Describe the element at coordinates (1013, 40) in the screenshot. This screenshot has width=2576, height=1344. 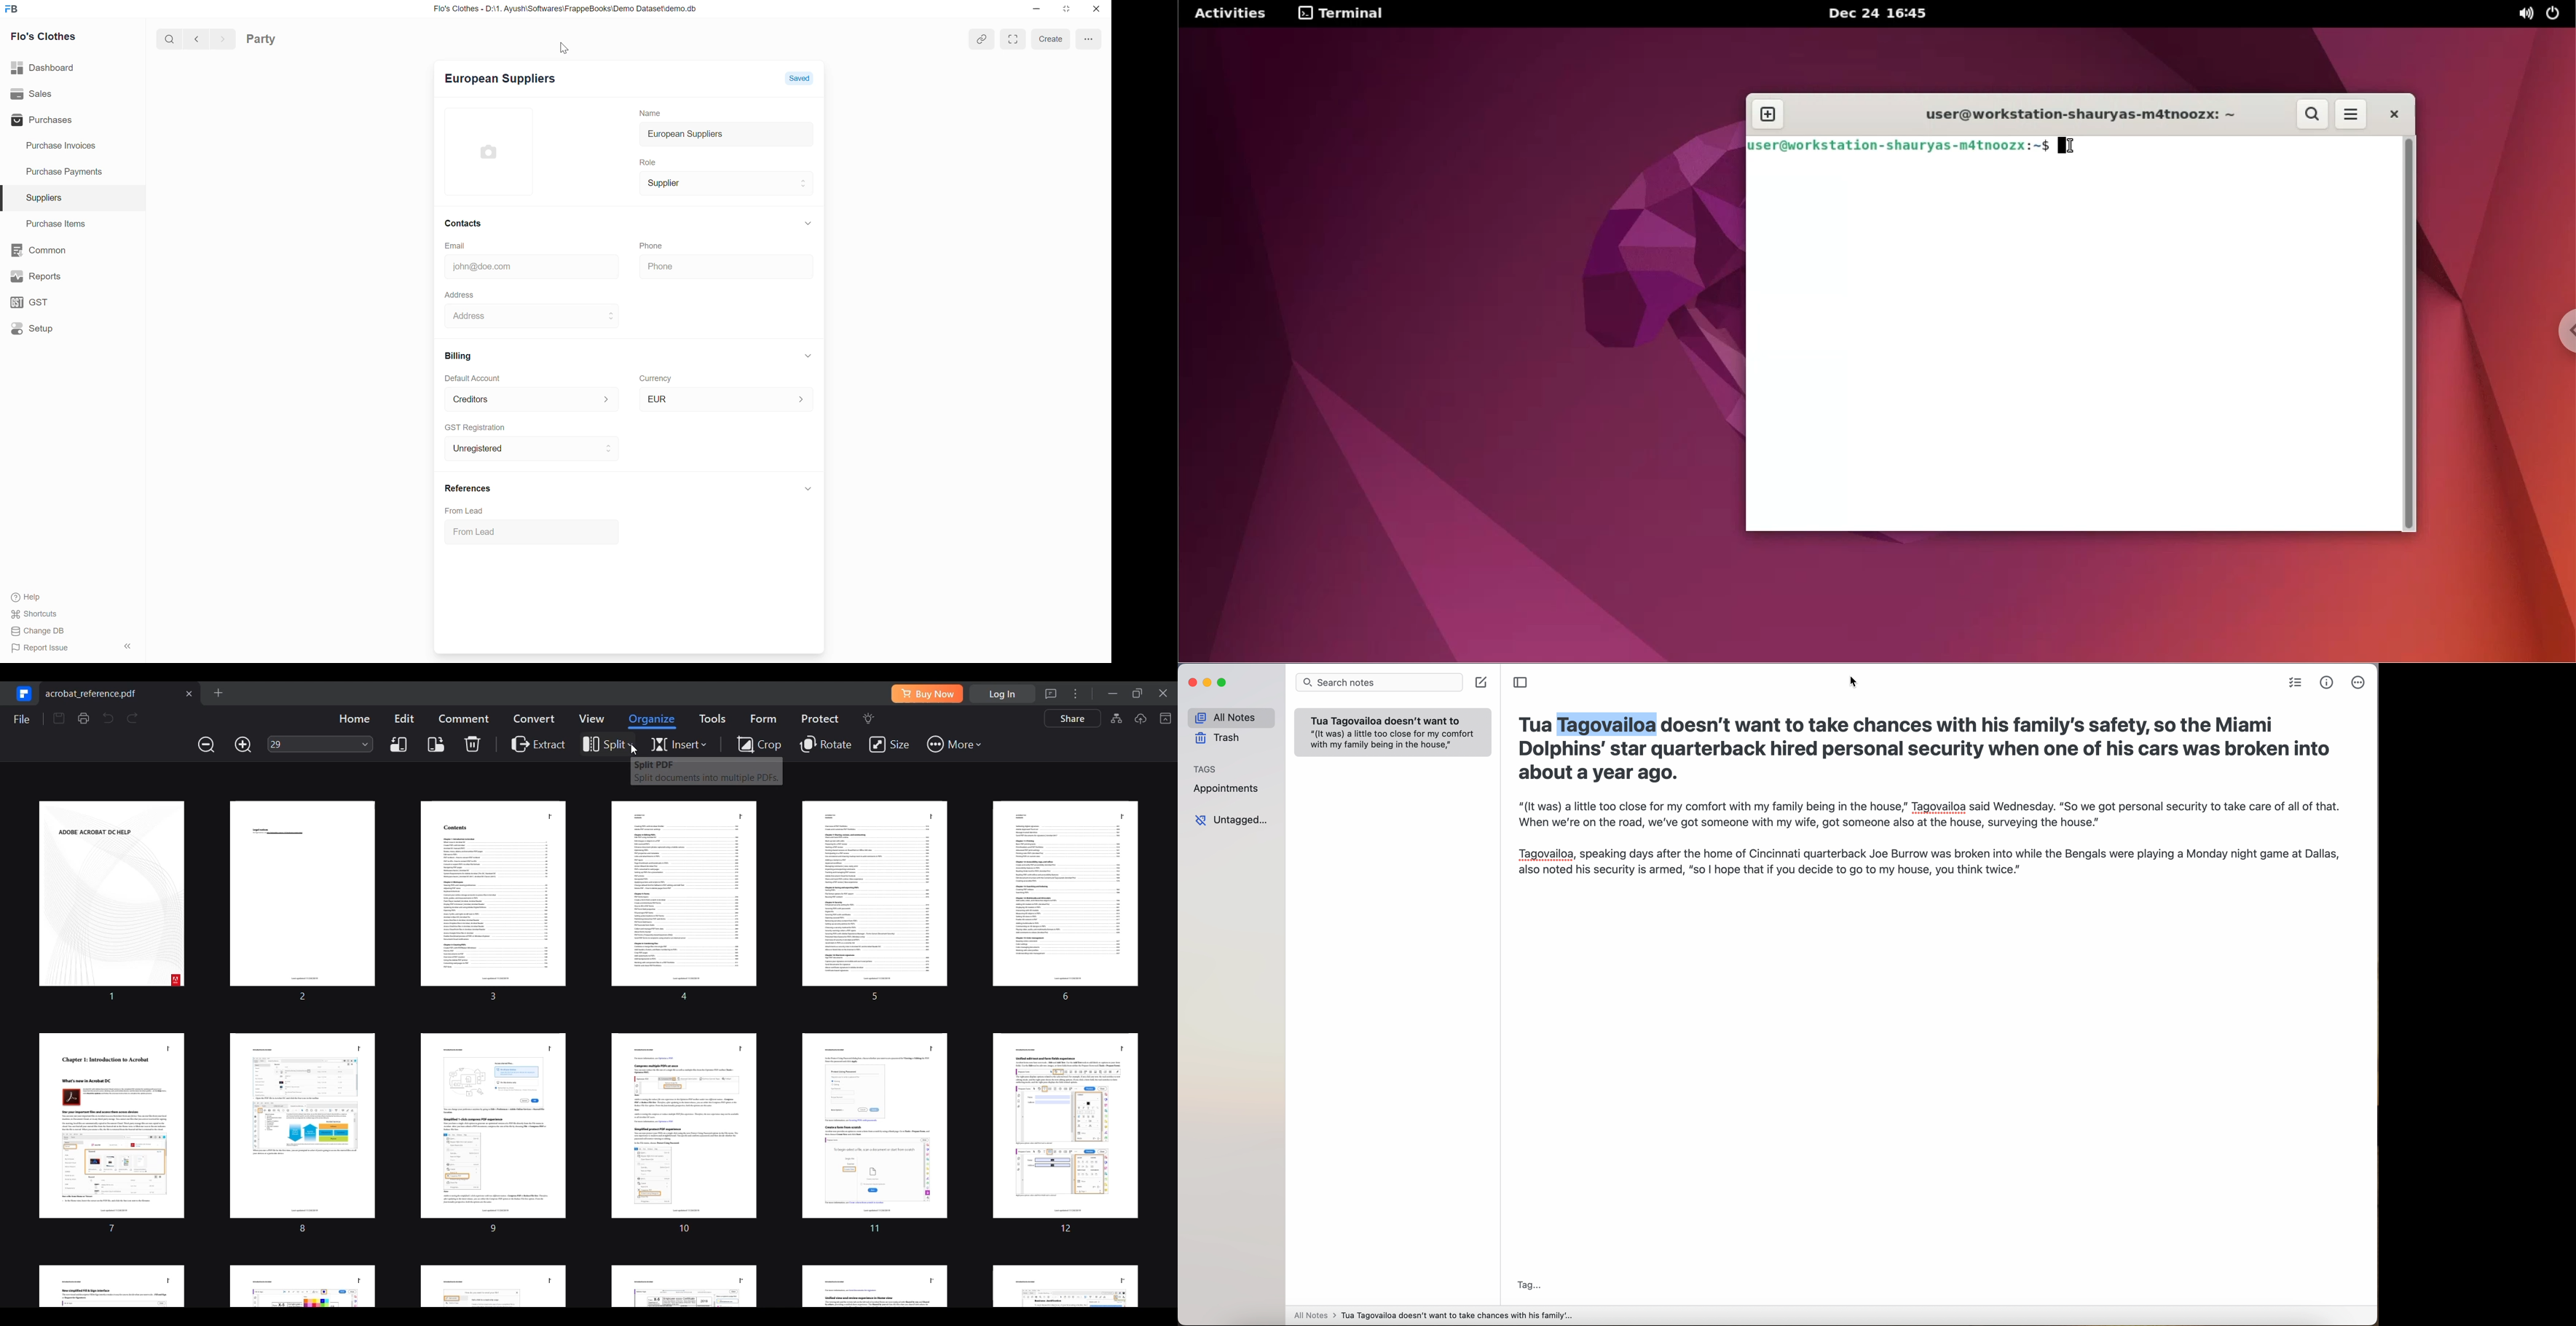
I see `Expand` at that location.